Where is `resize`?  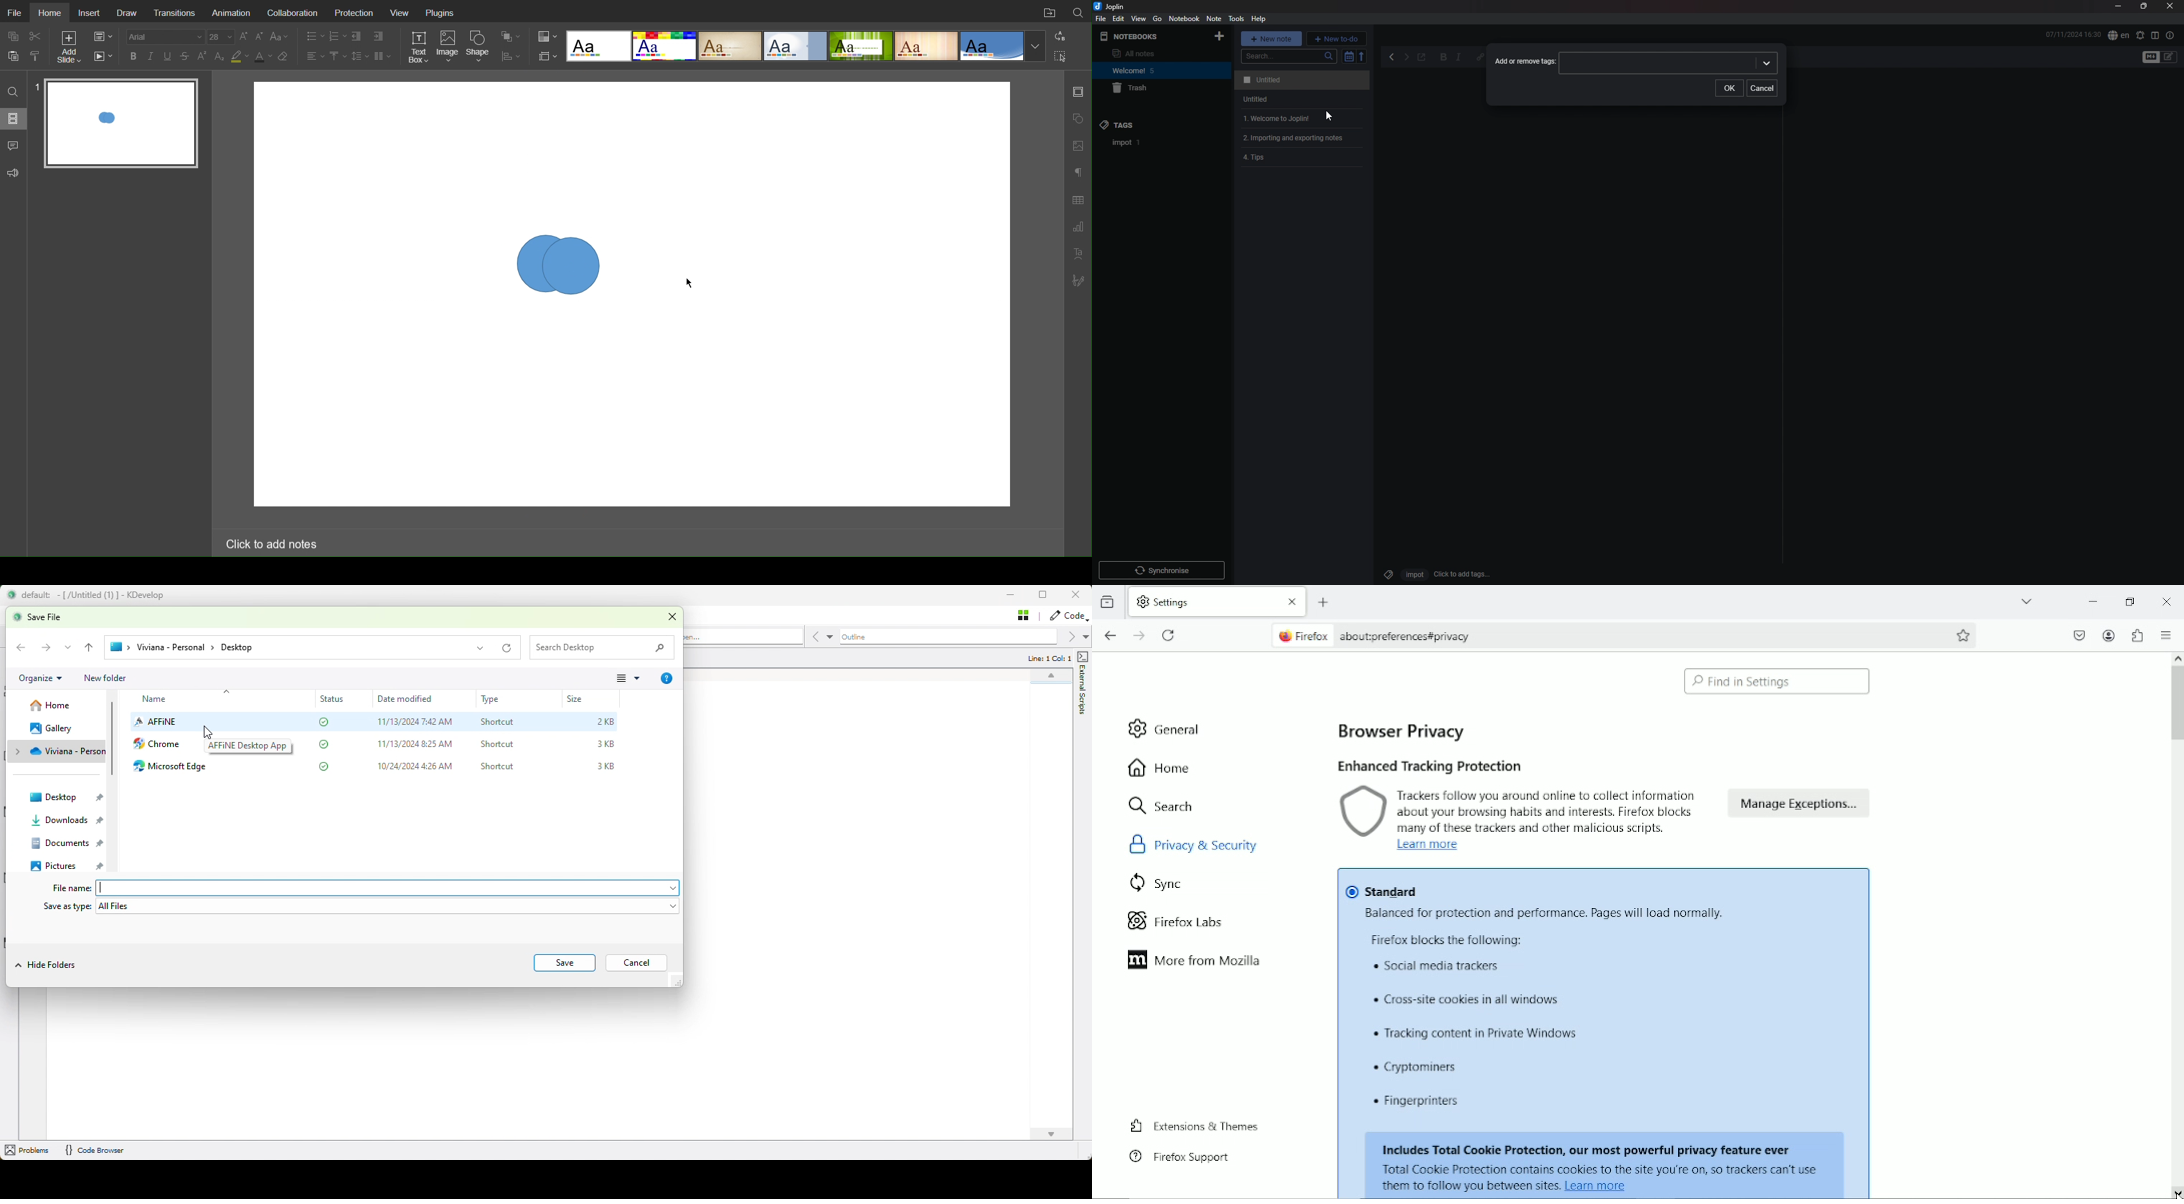
resize is located at coordinates (2143, 7).